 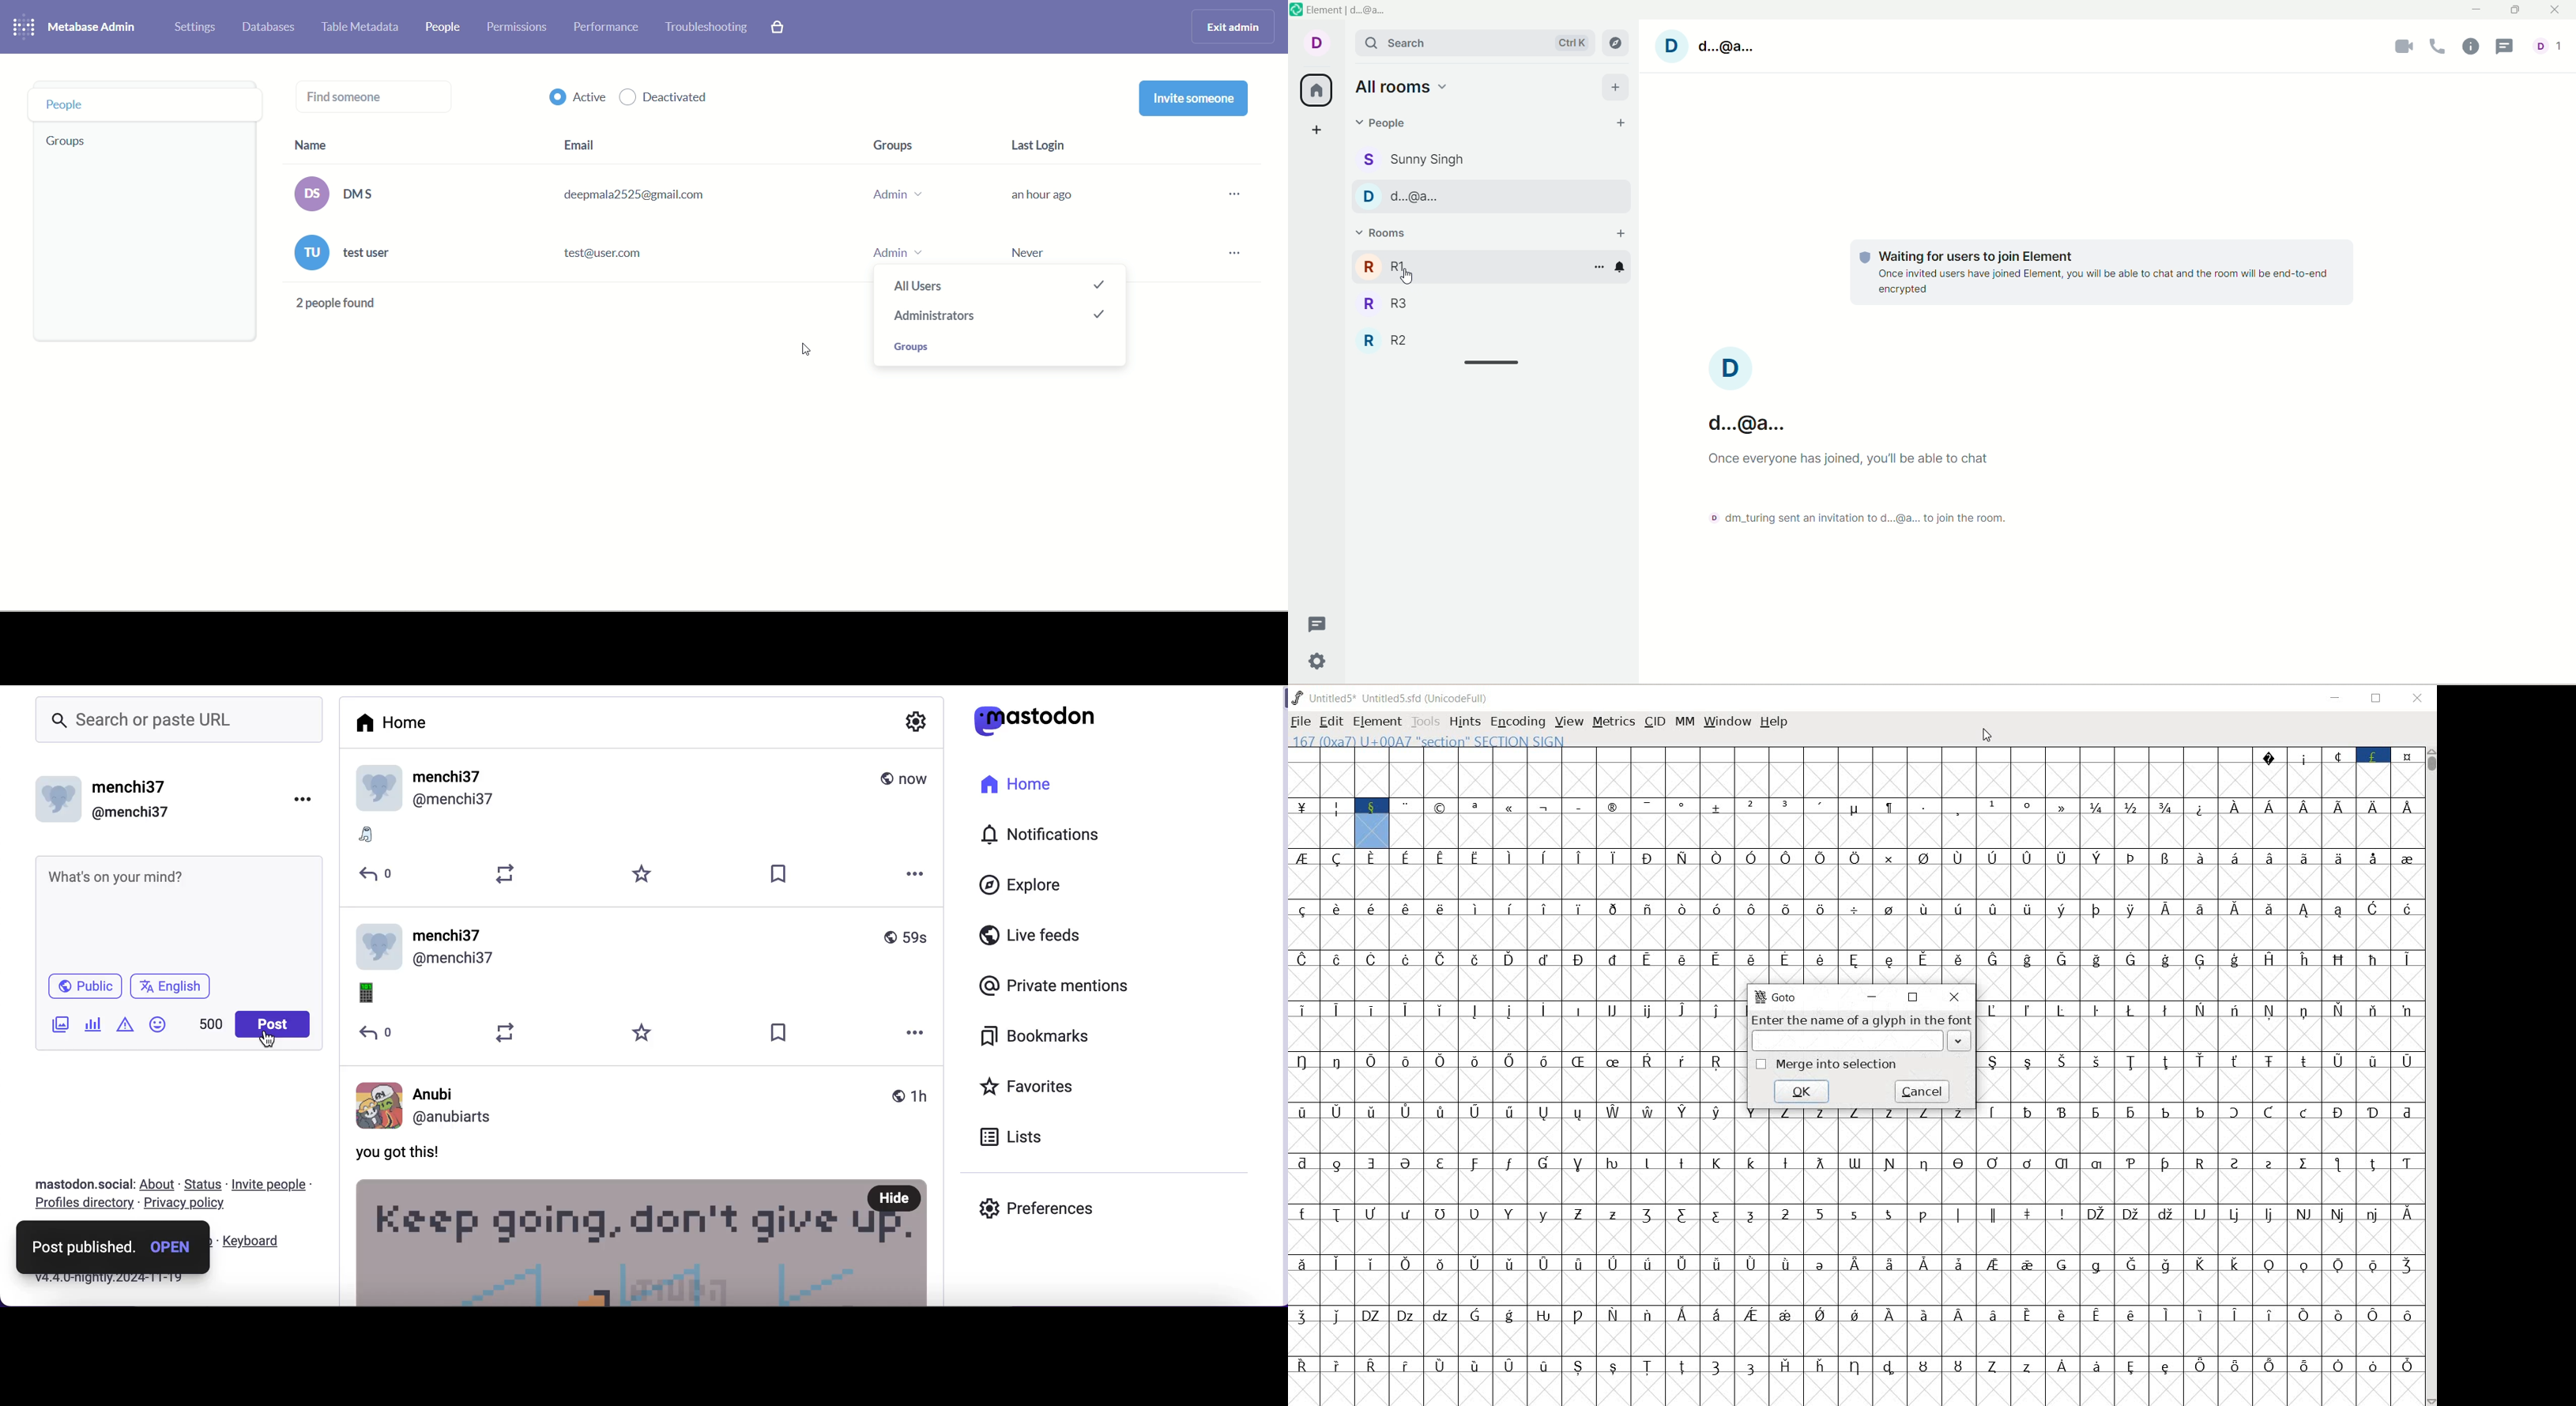 I want to click on notification, so click(x=1620, y=267).